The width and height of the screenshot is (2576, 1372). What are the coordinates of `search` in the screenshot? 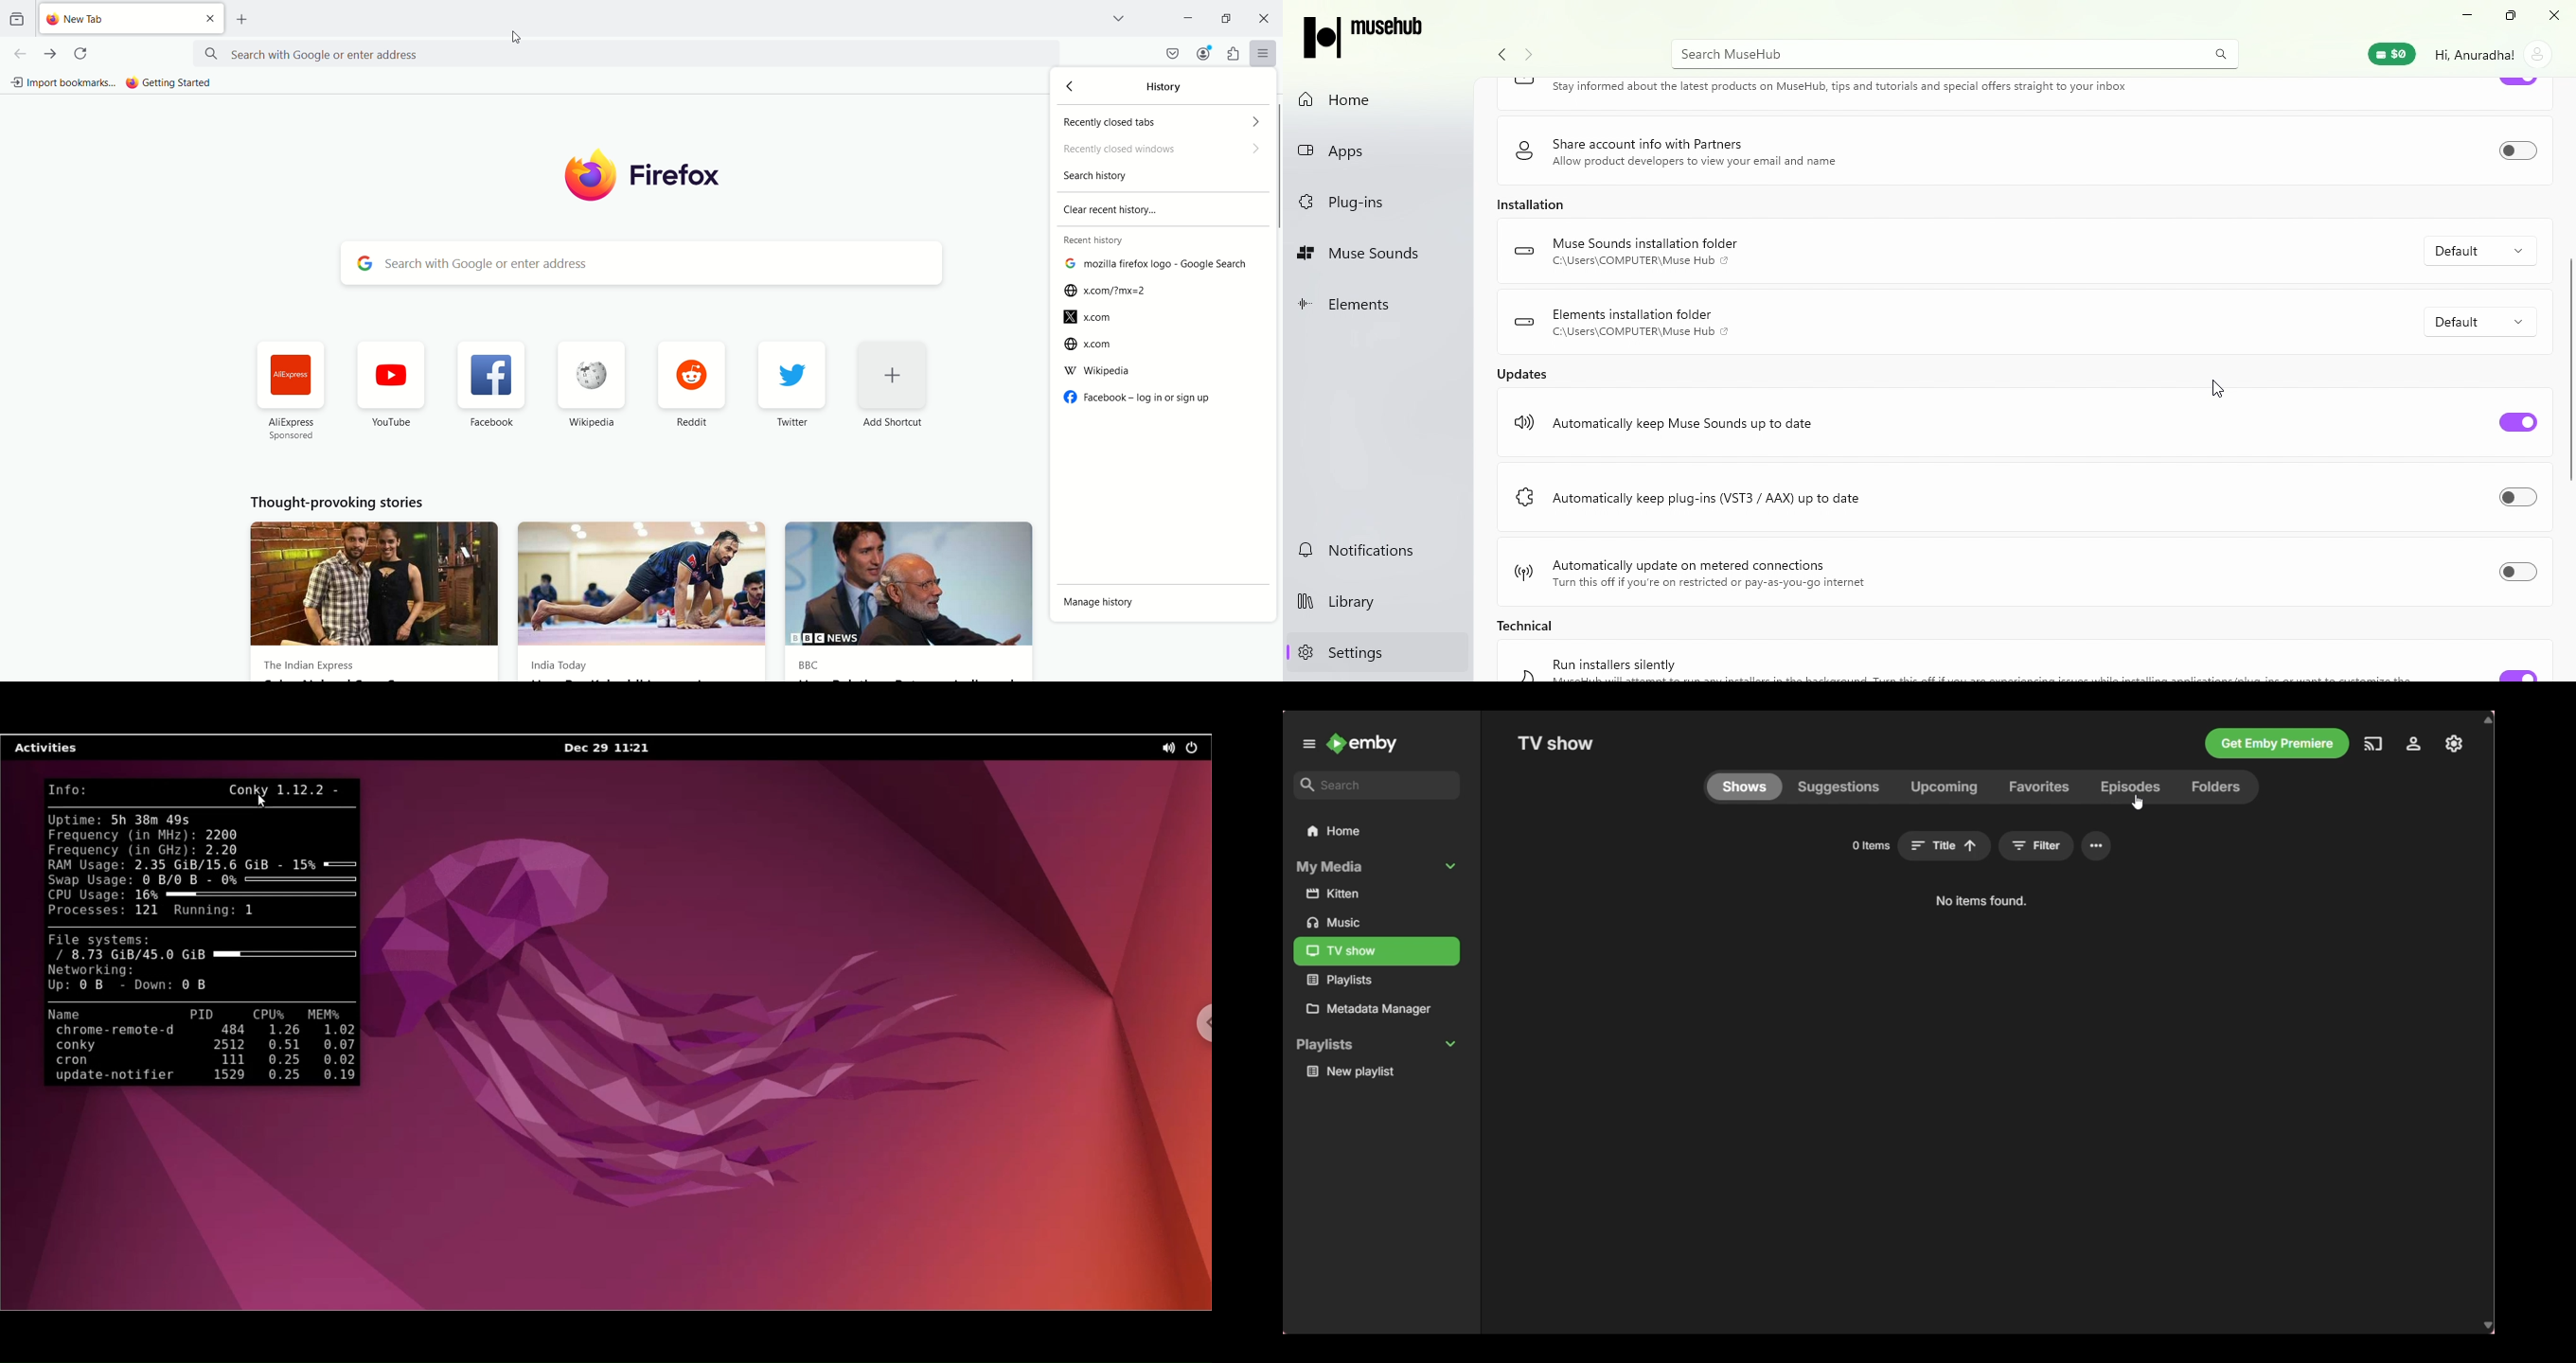 It's located at (640, 267).